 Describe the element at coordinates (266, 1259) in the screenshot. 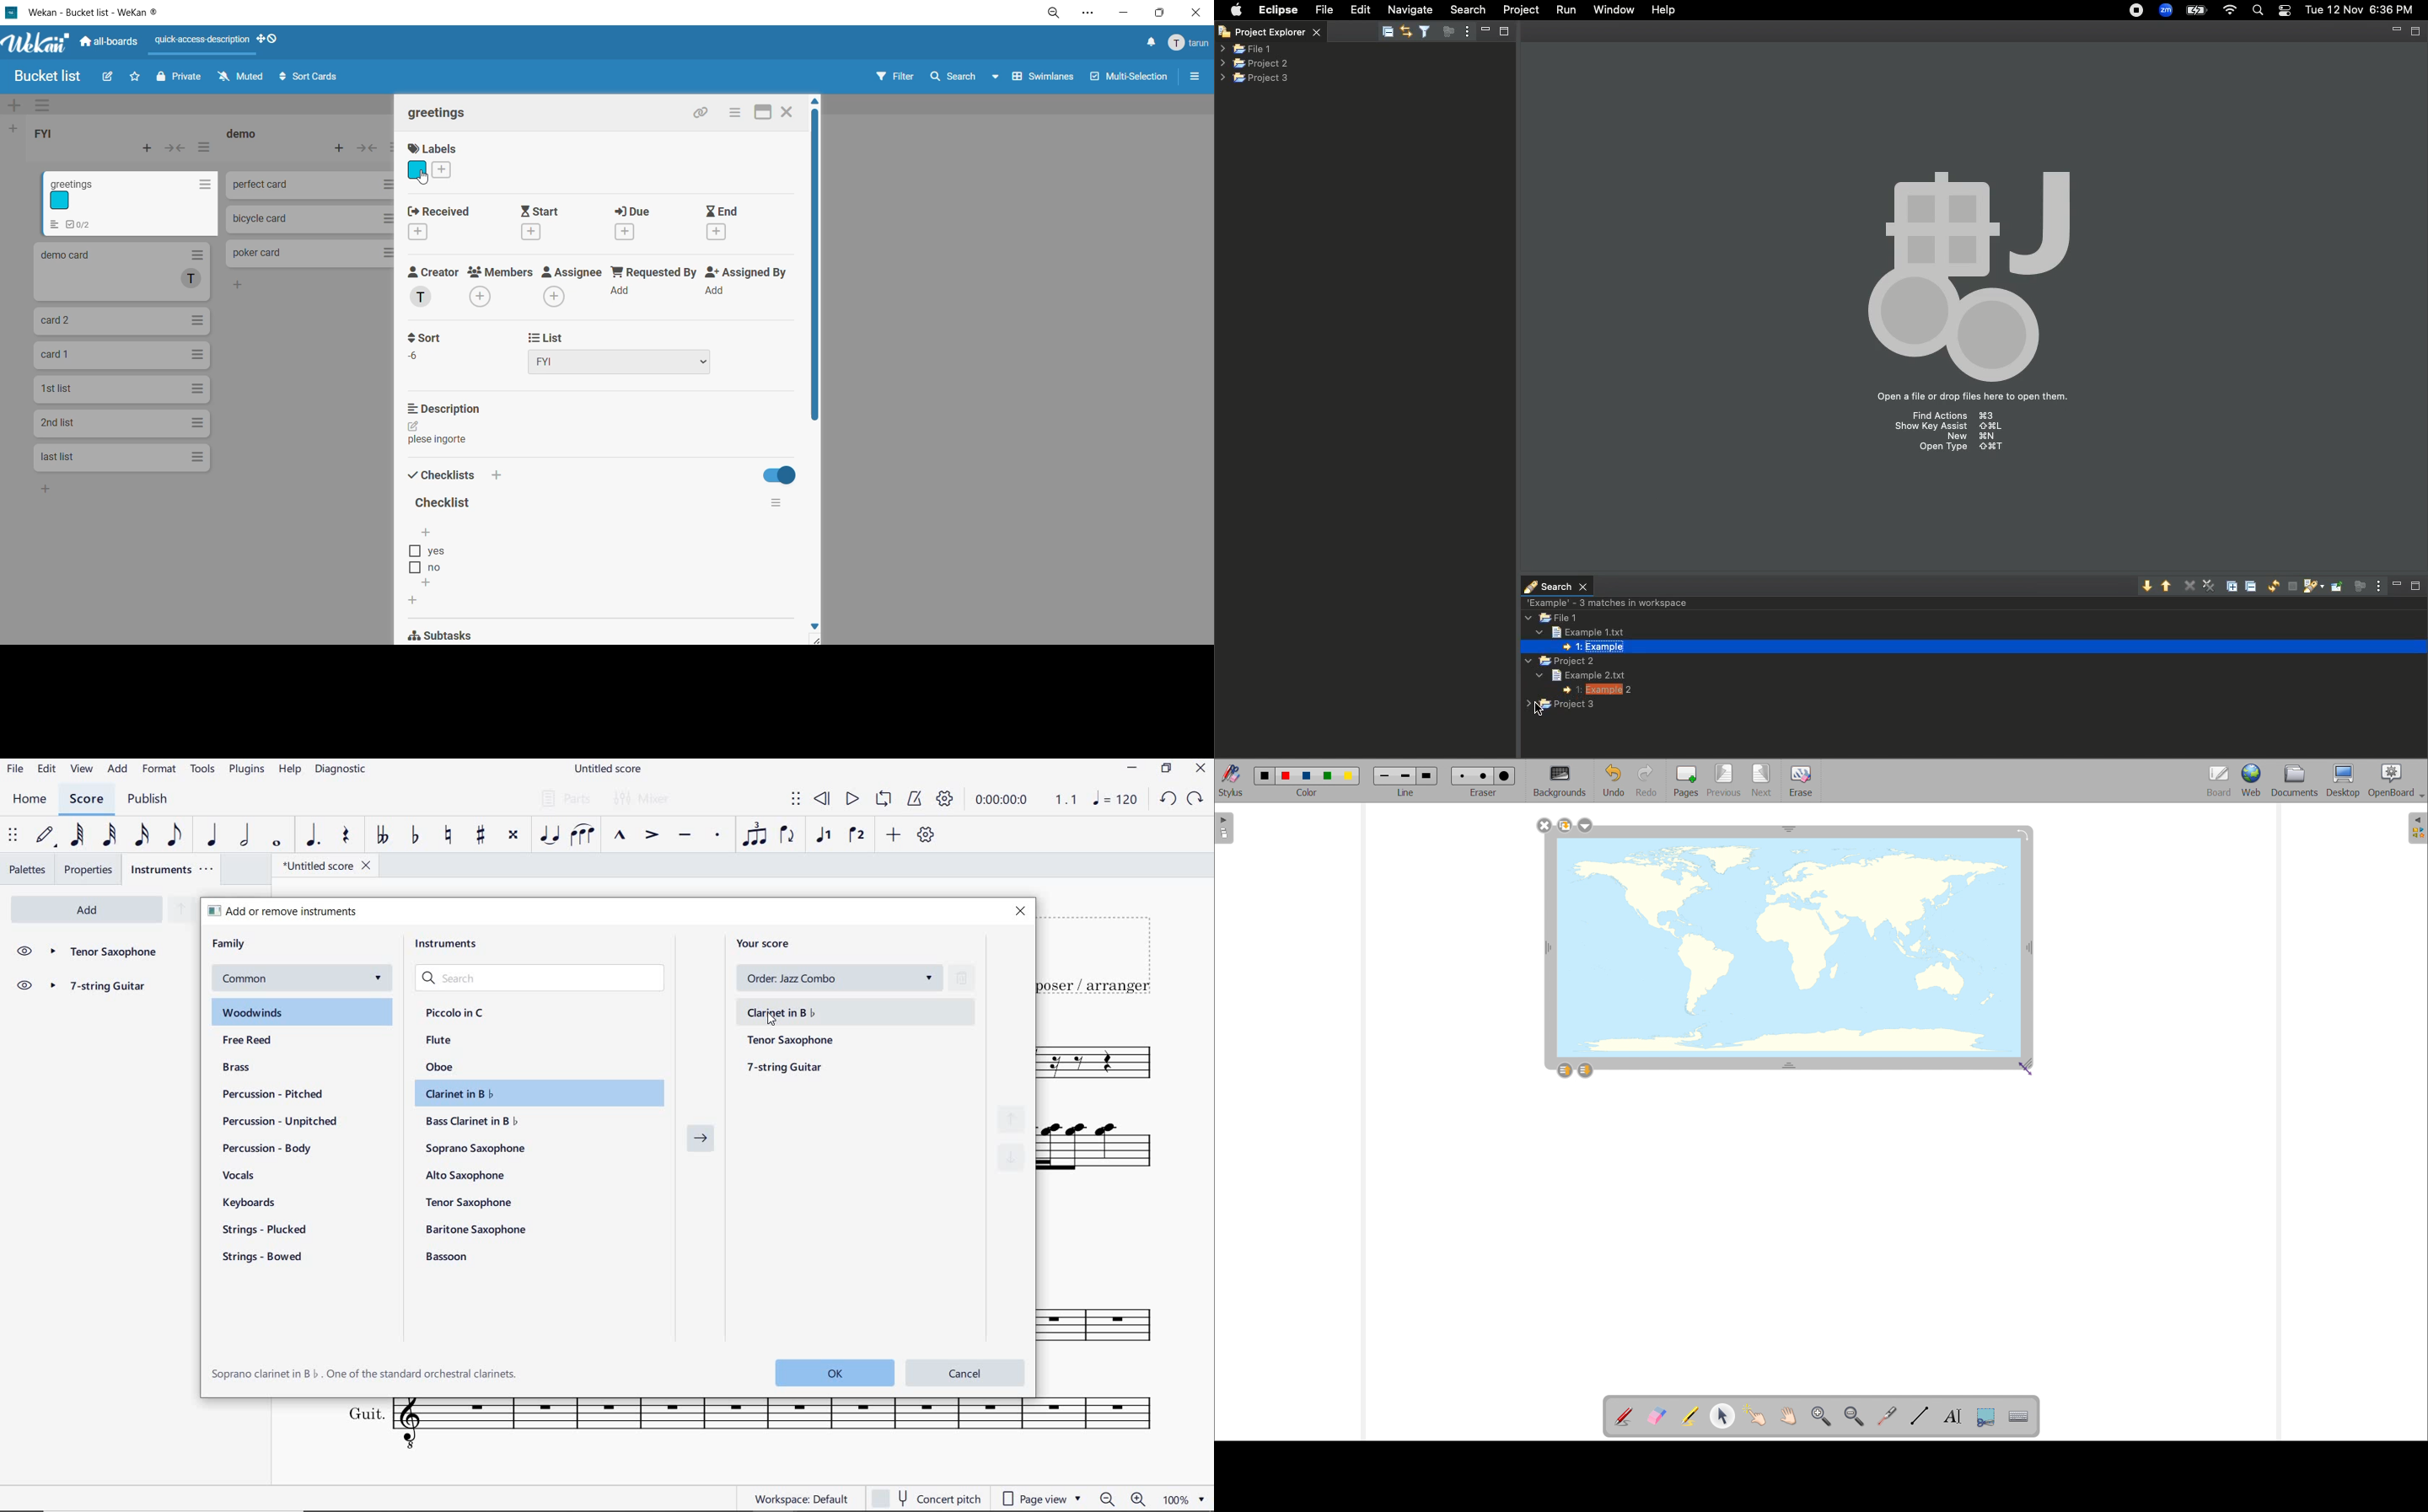

I see `strings - bowed` at that location.